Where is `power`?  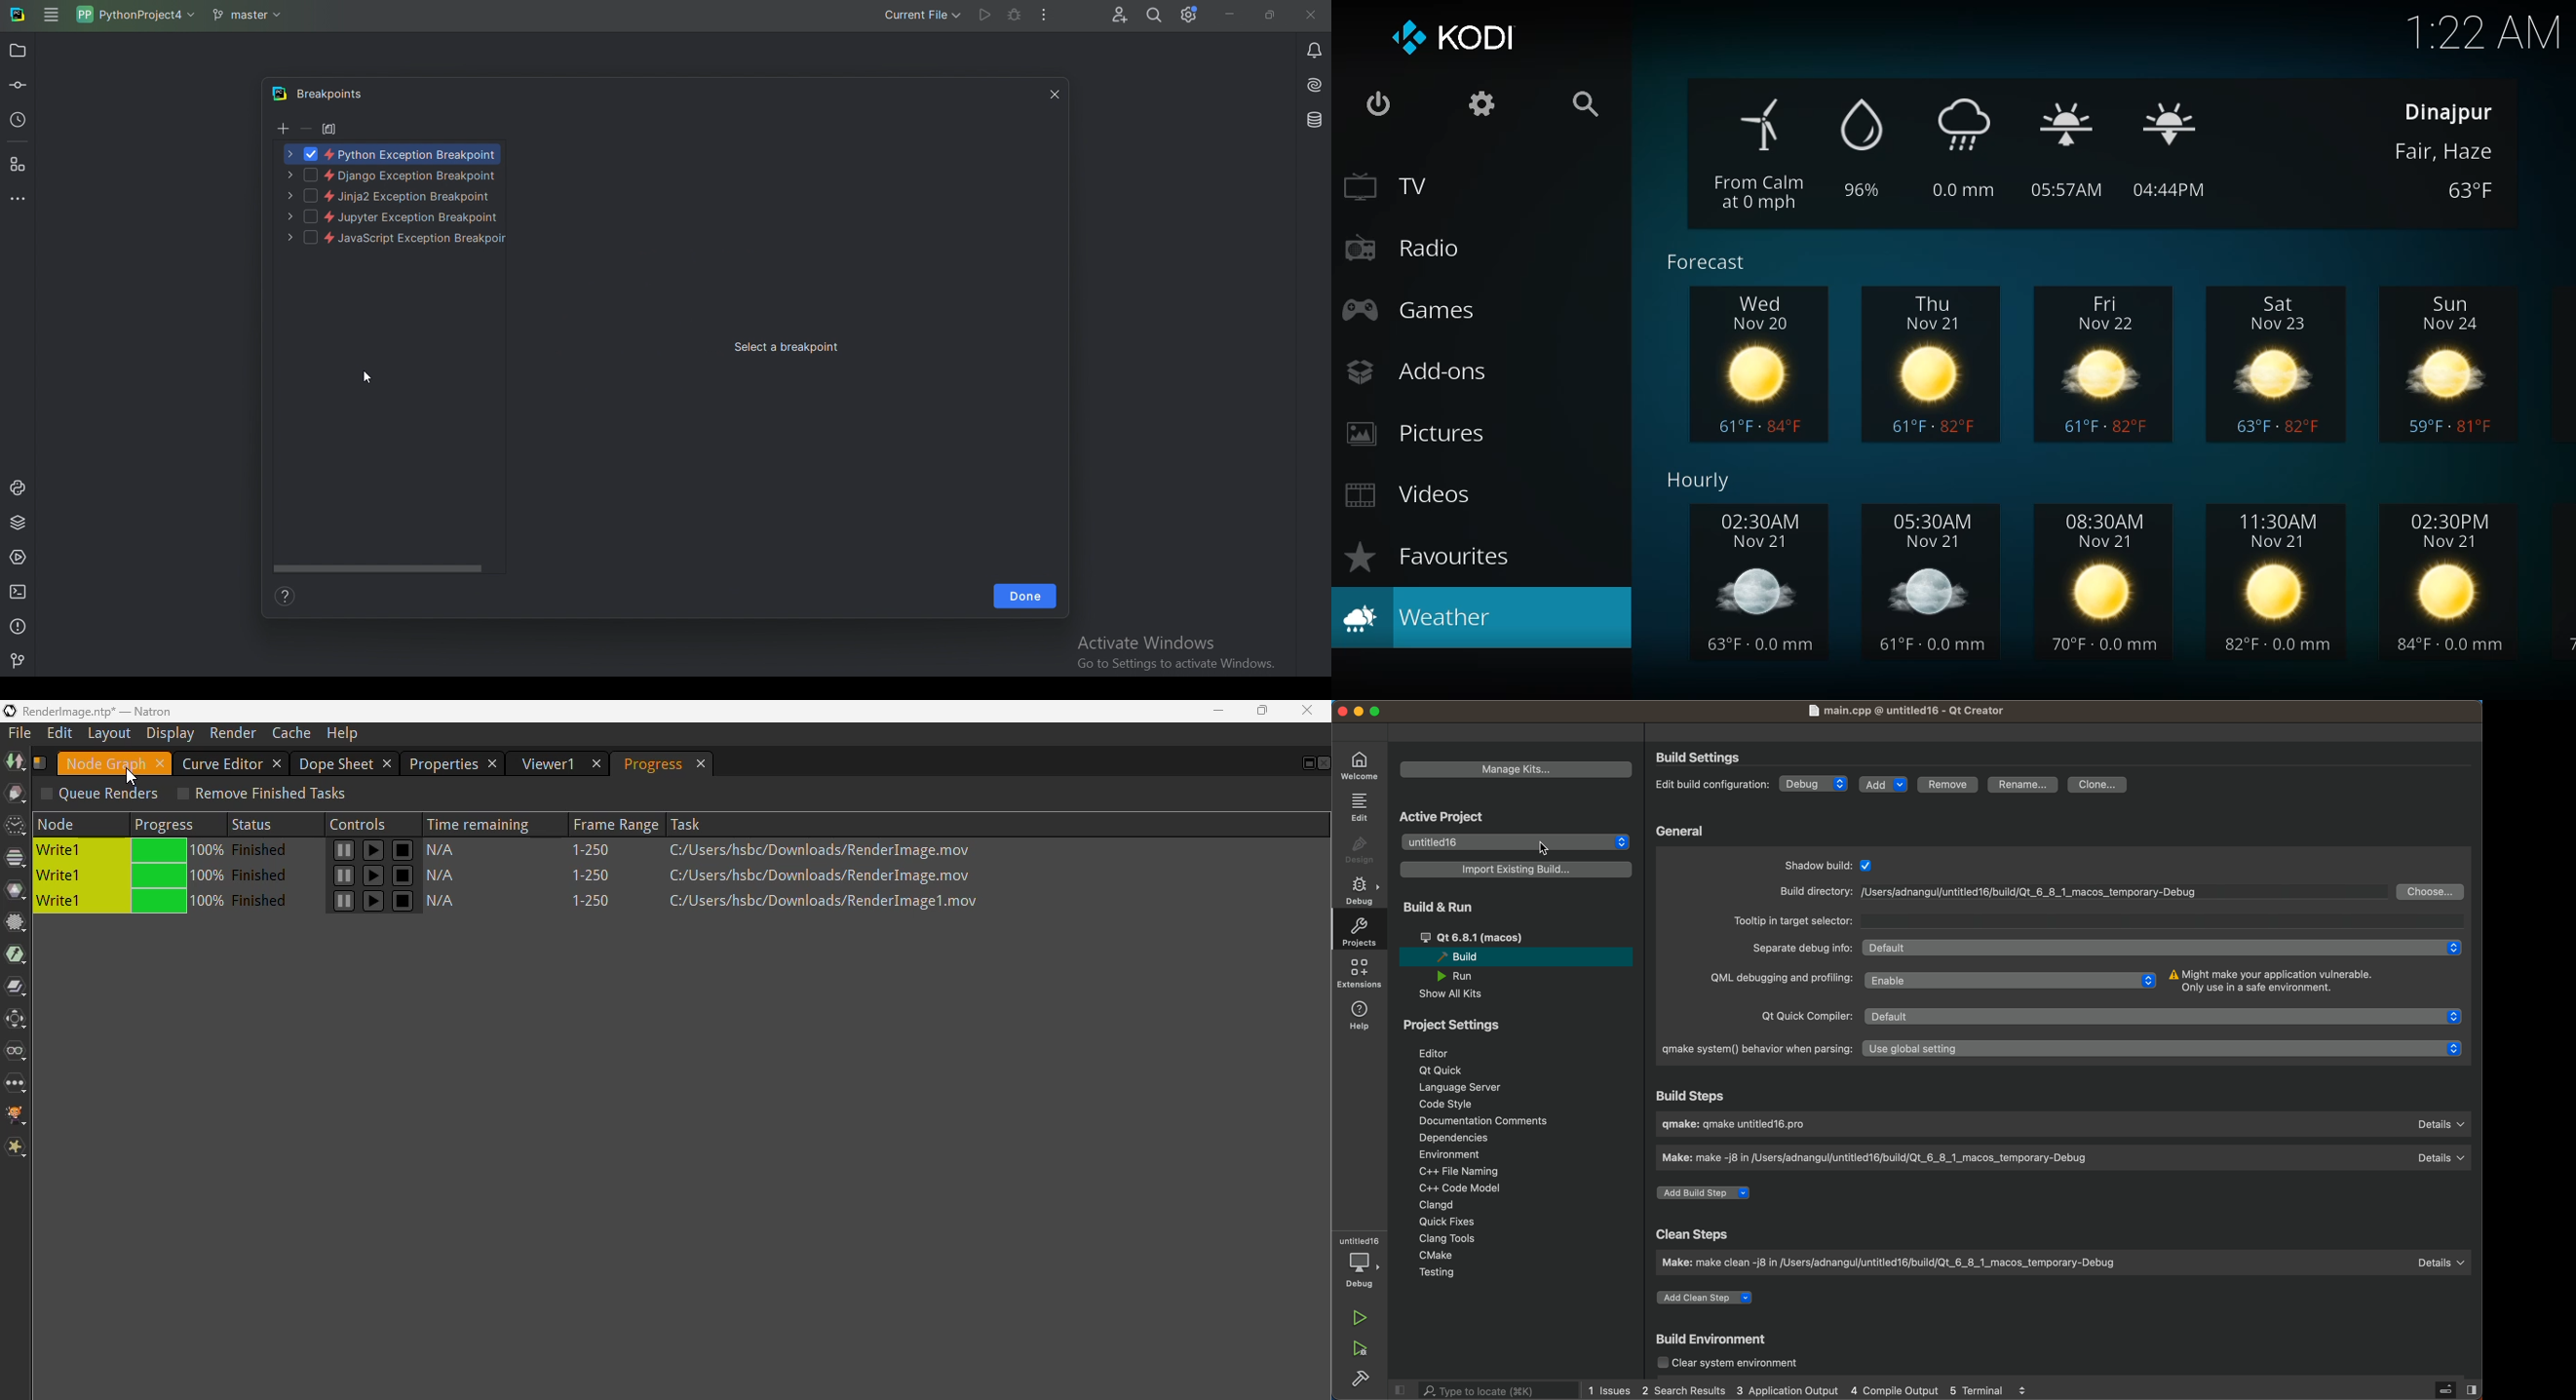 power is located at coordinates (1374, 104).